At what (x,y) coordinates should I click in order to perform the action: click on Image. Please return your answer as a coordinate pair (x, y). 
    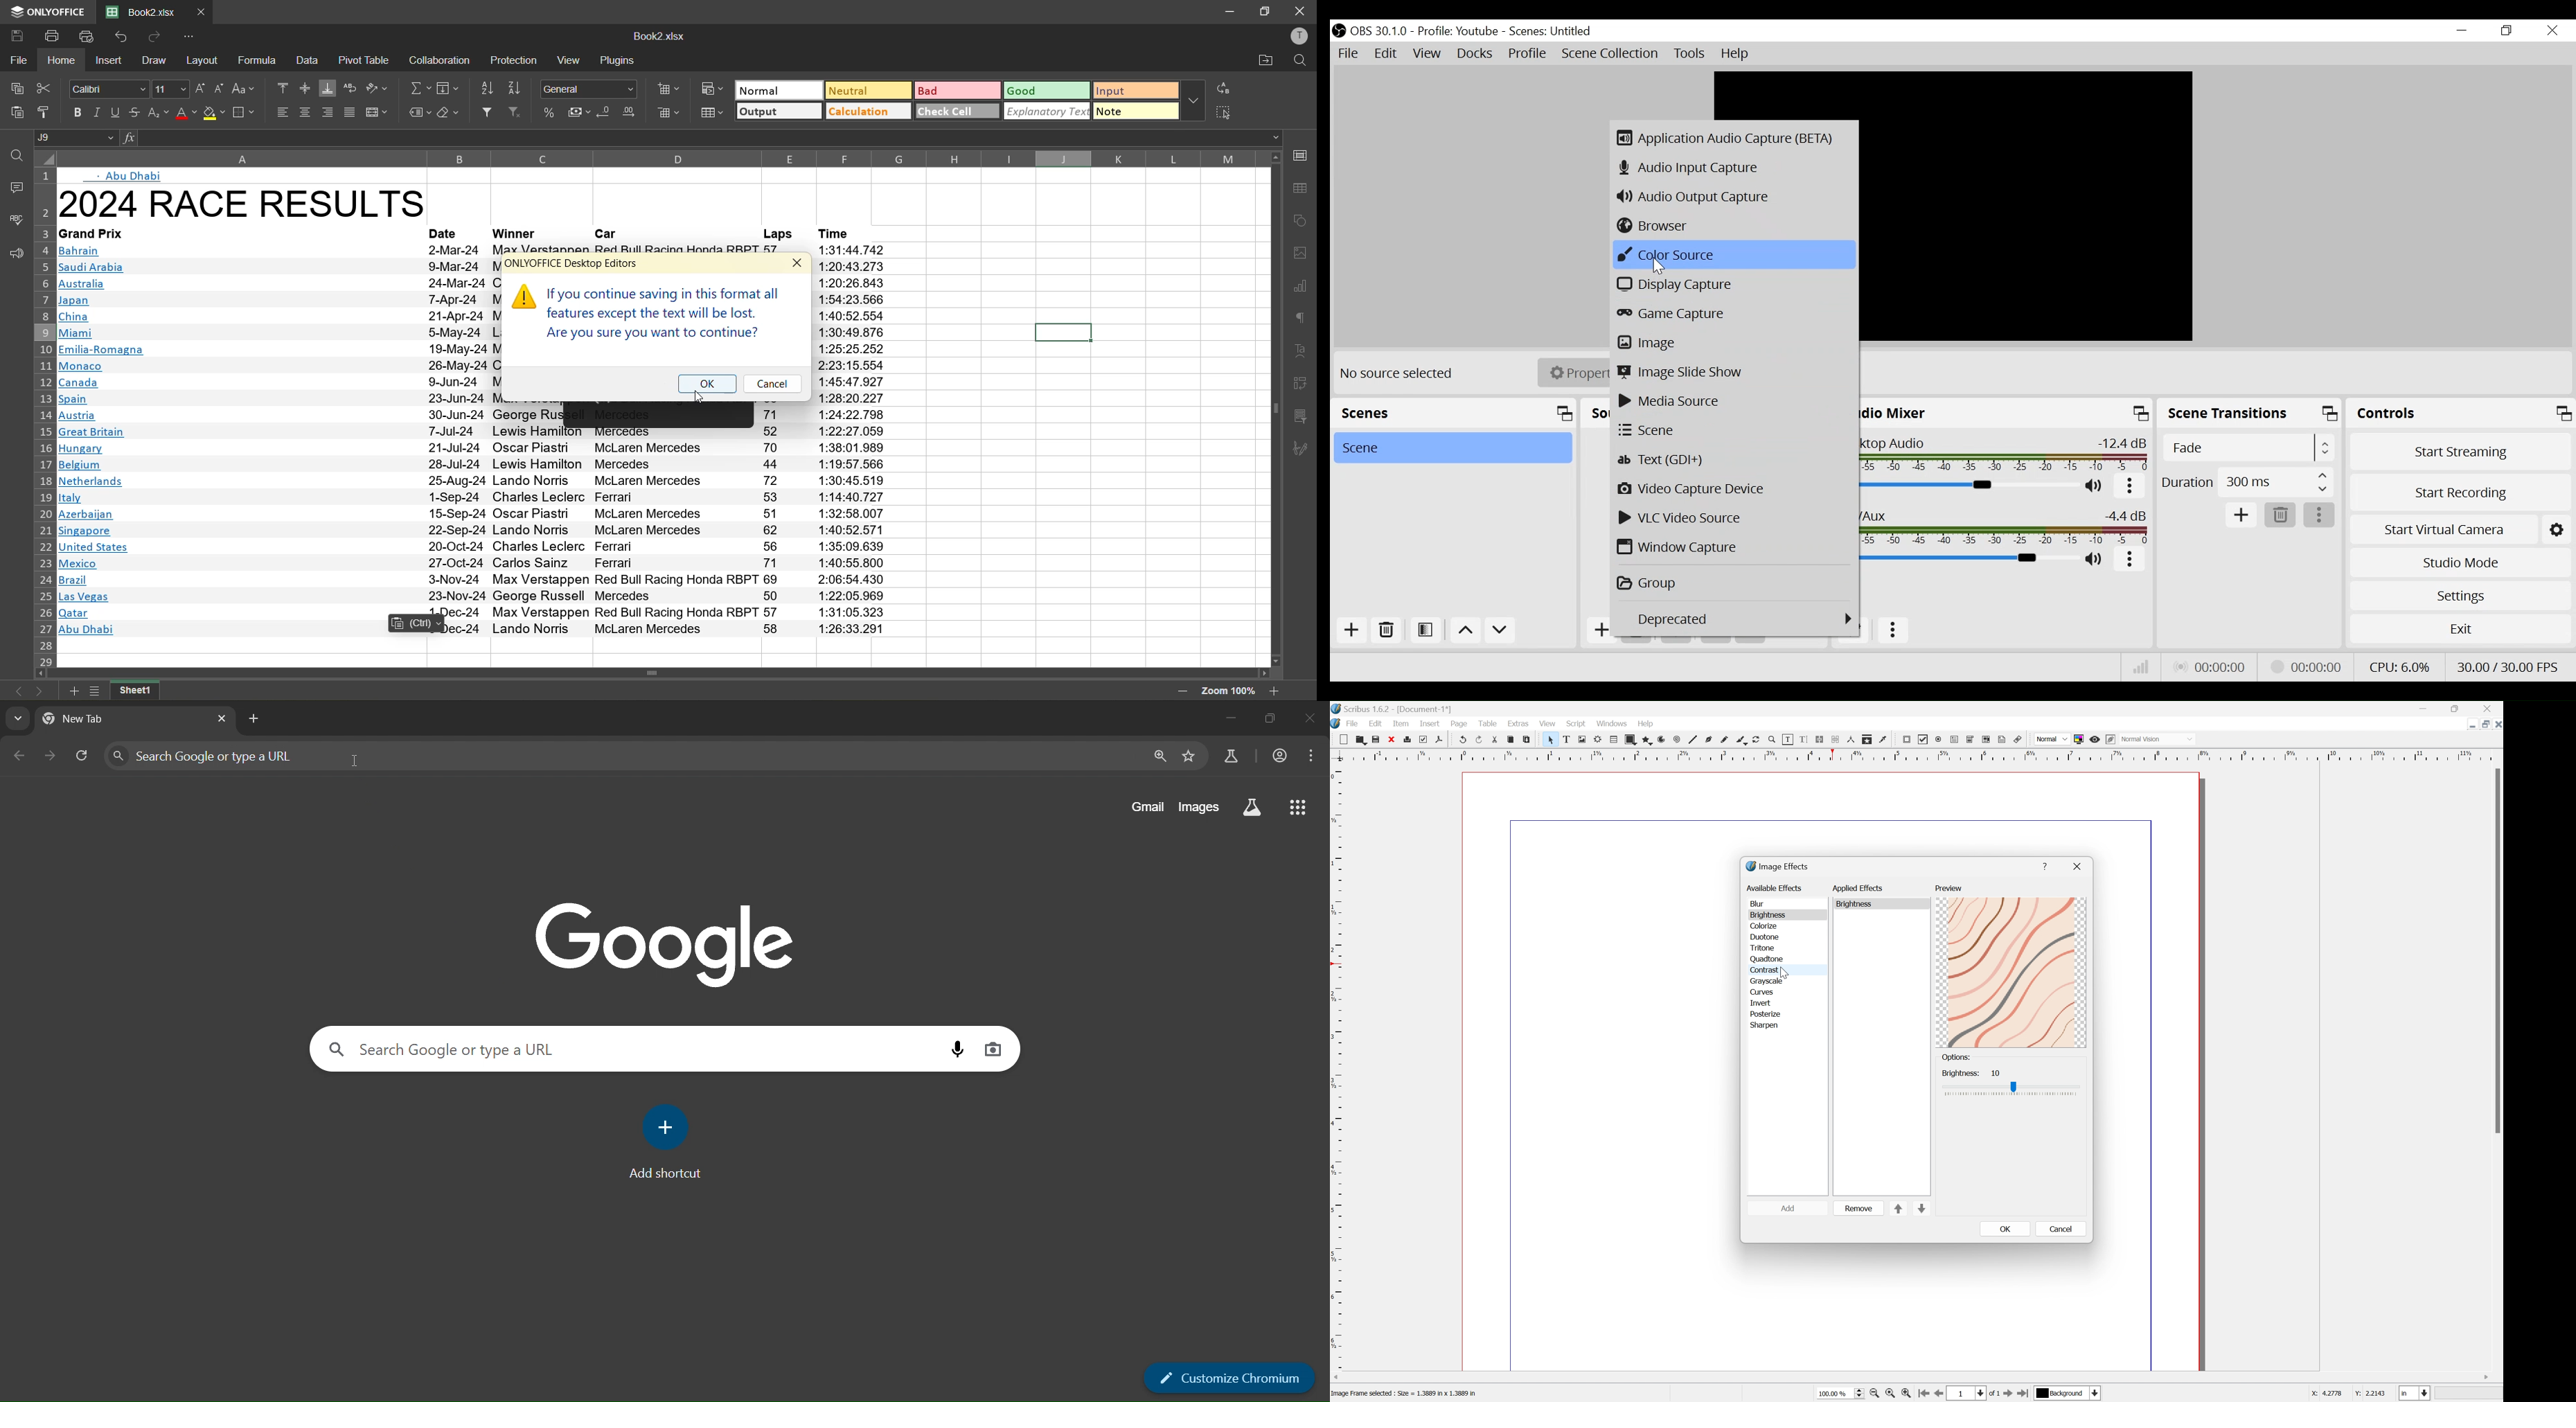
    Looking at the image, I should click on (1733, 341).